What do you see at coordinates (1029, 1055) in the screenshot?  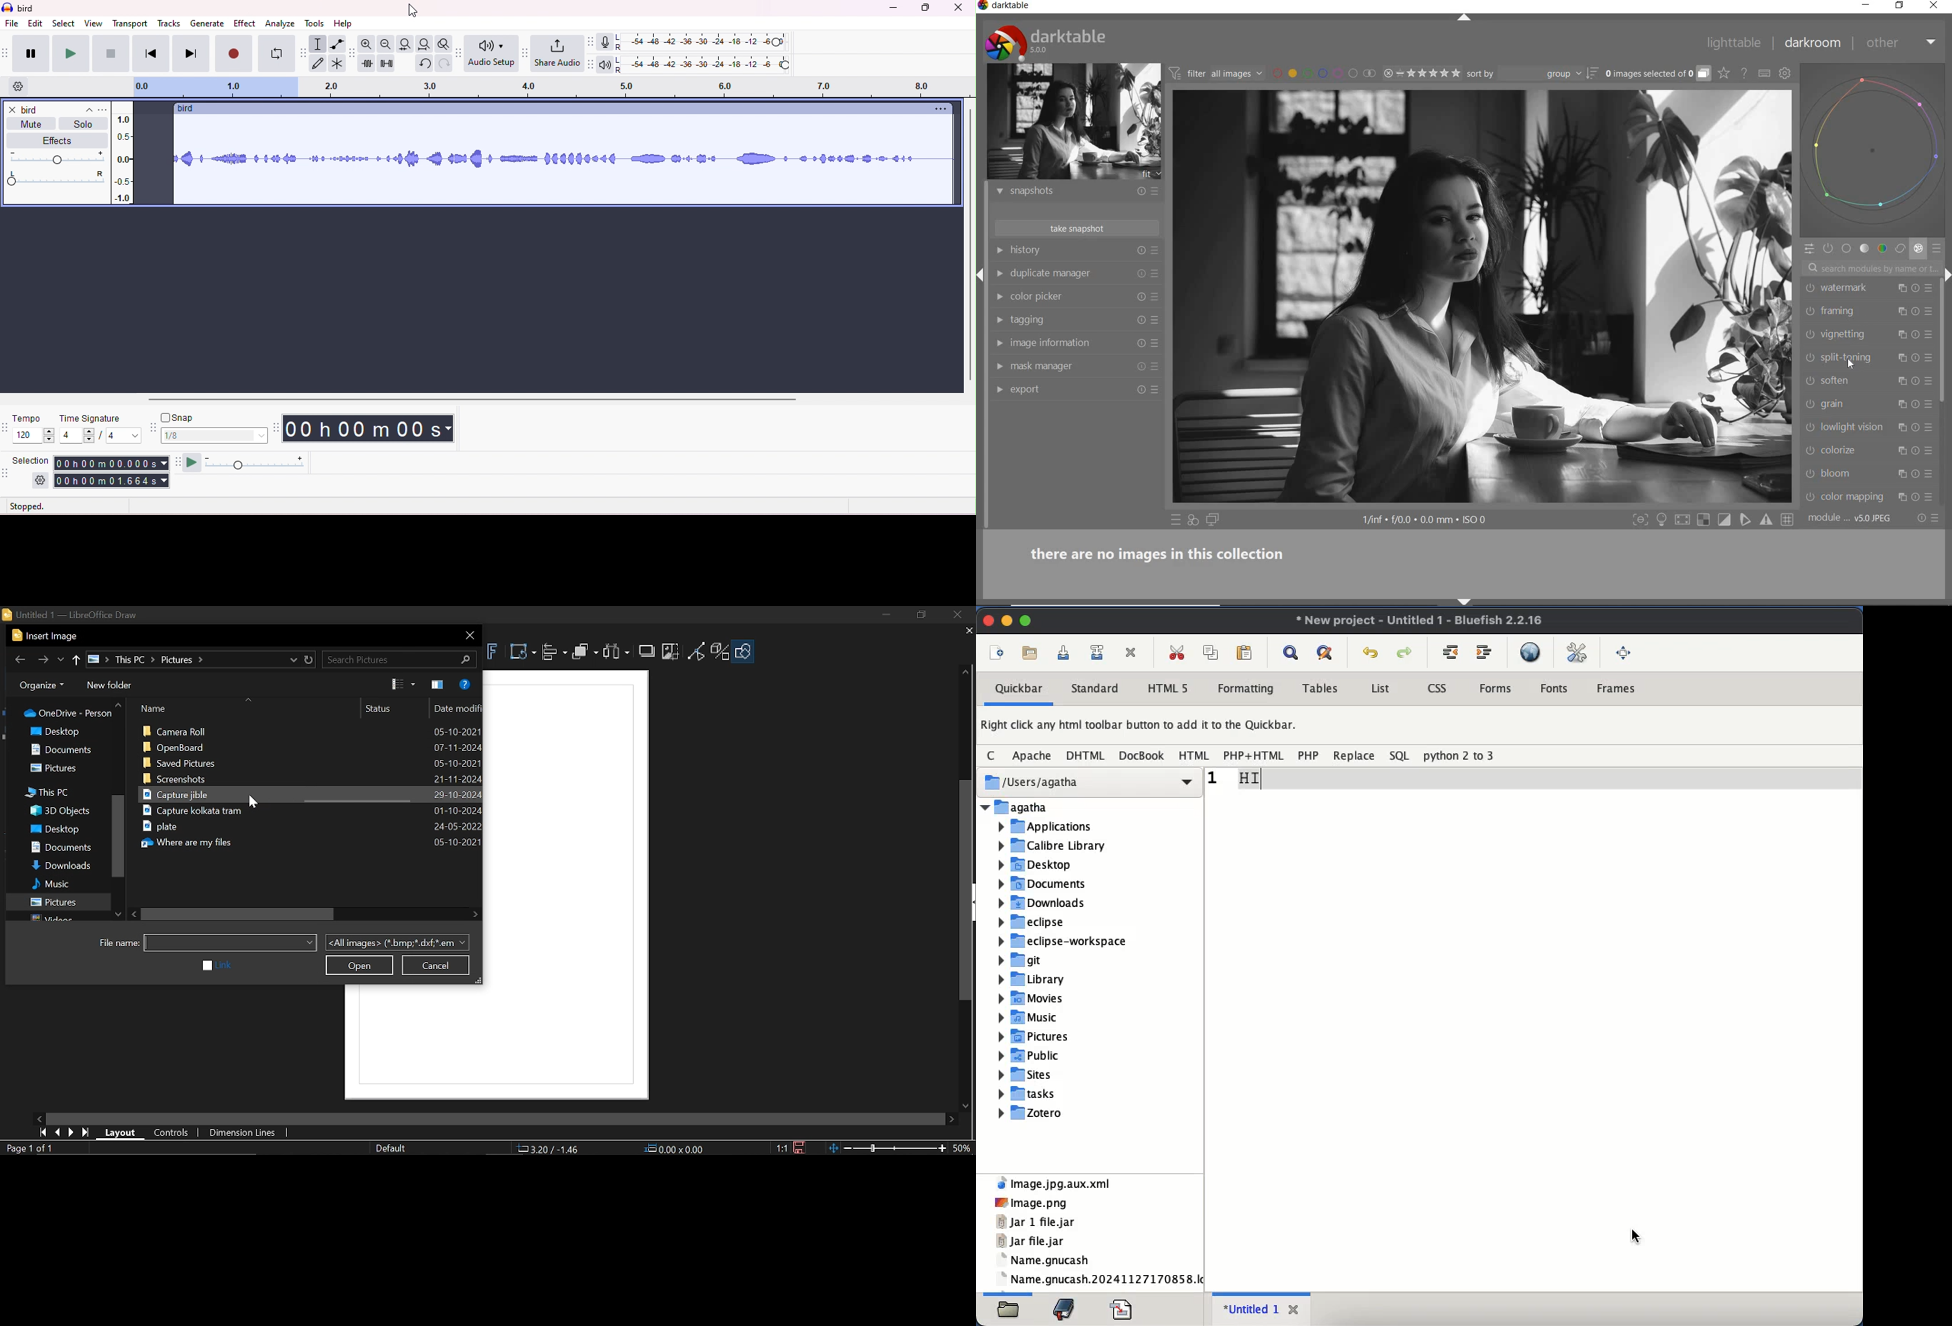 I see `Public` at bounding box center [1029, 1055].